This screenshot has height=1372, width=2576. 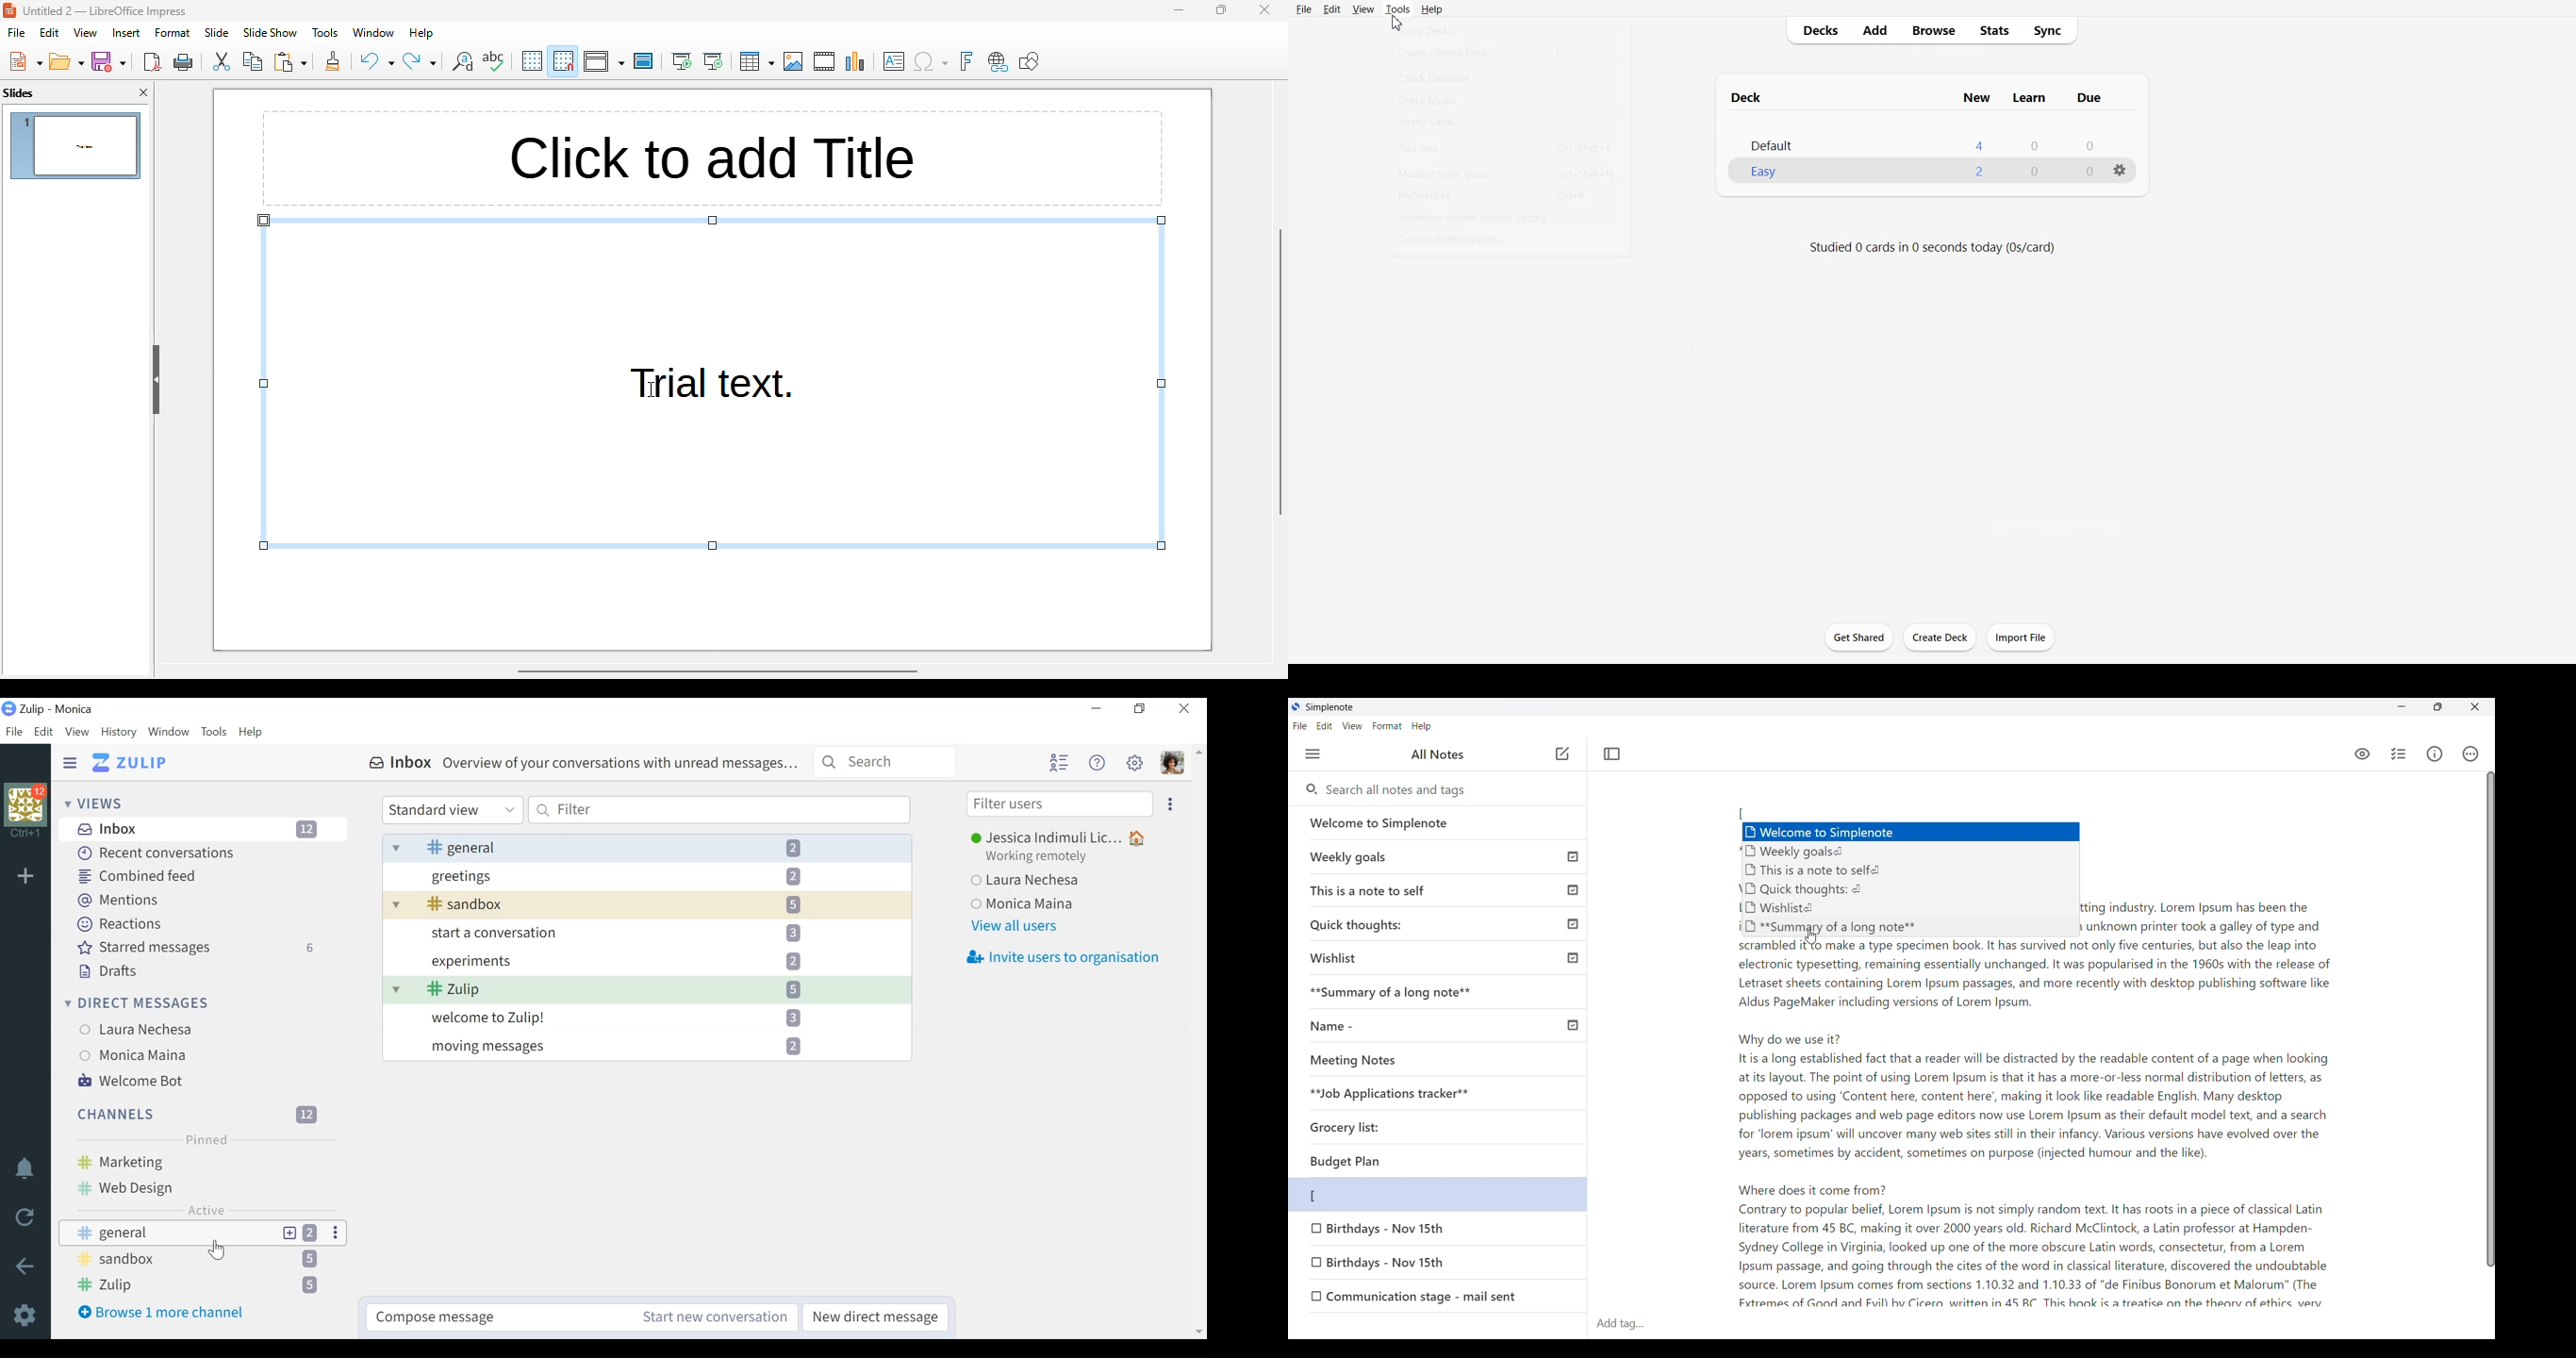 What do you see at coordinates (1058, 882) in the screenshot?
I see `Laura Nechesa` at bounding box center [1058, 882].